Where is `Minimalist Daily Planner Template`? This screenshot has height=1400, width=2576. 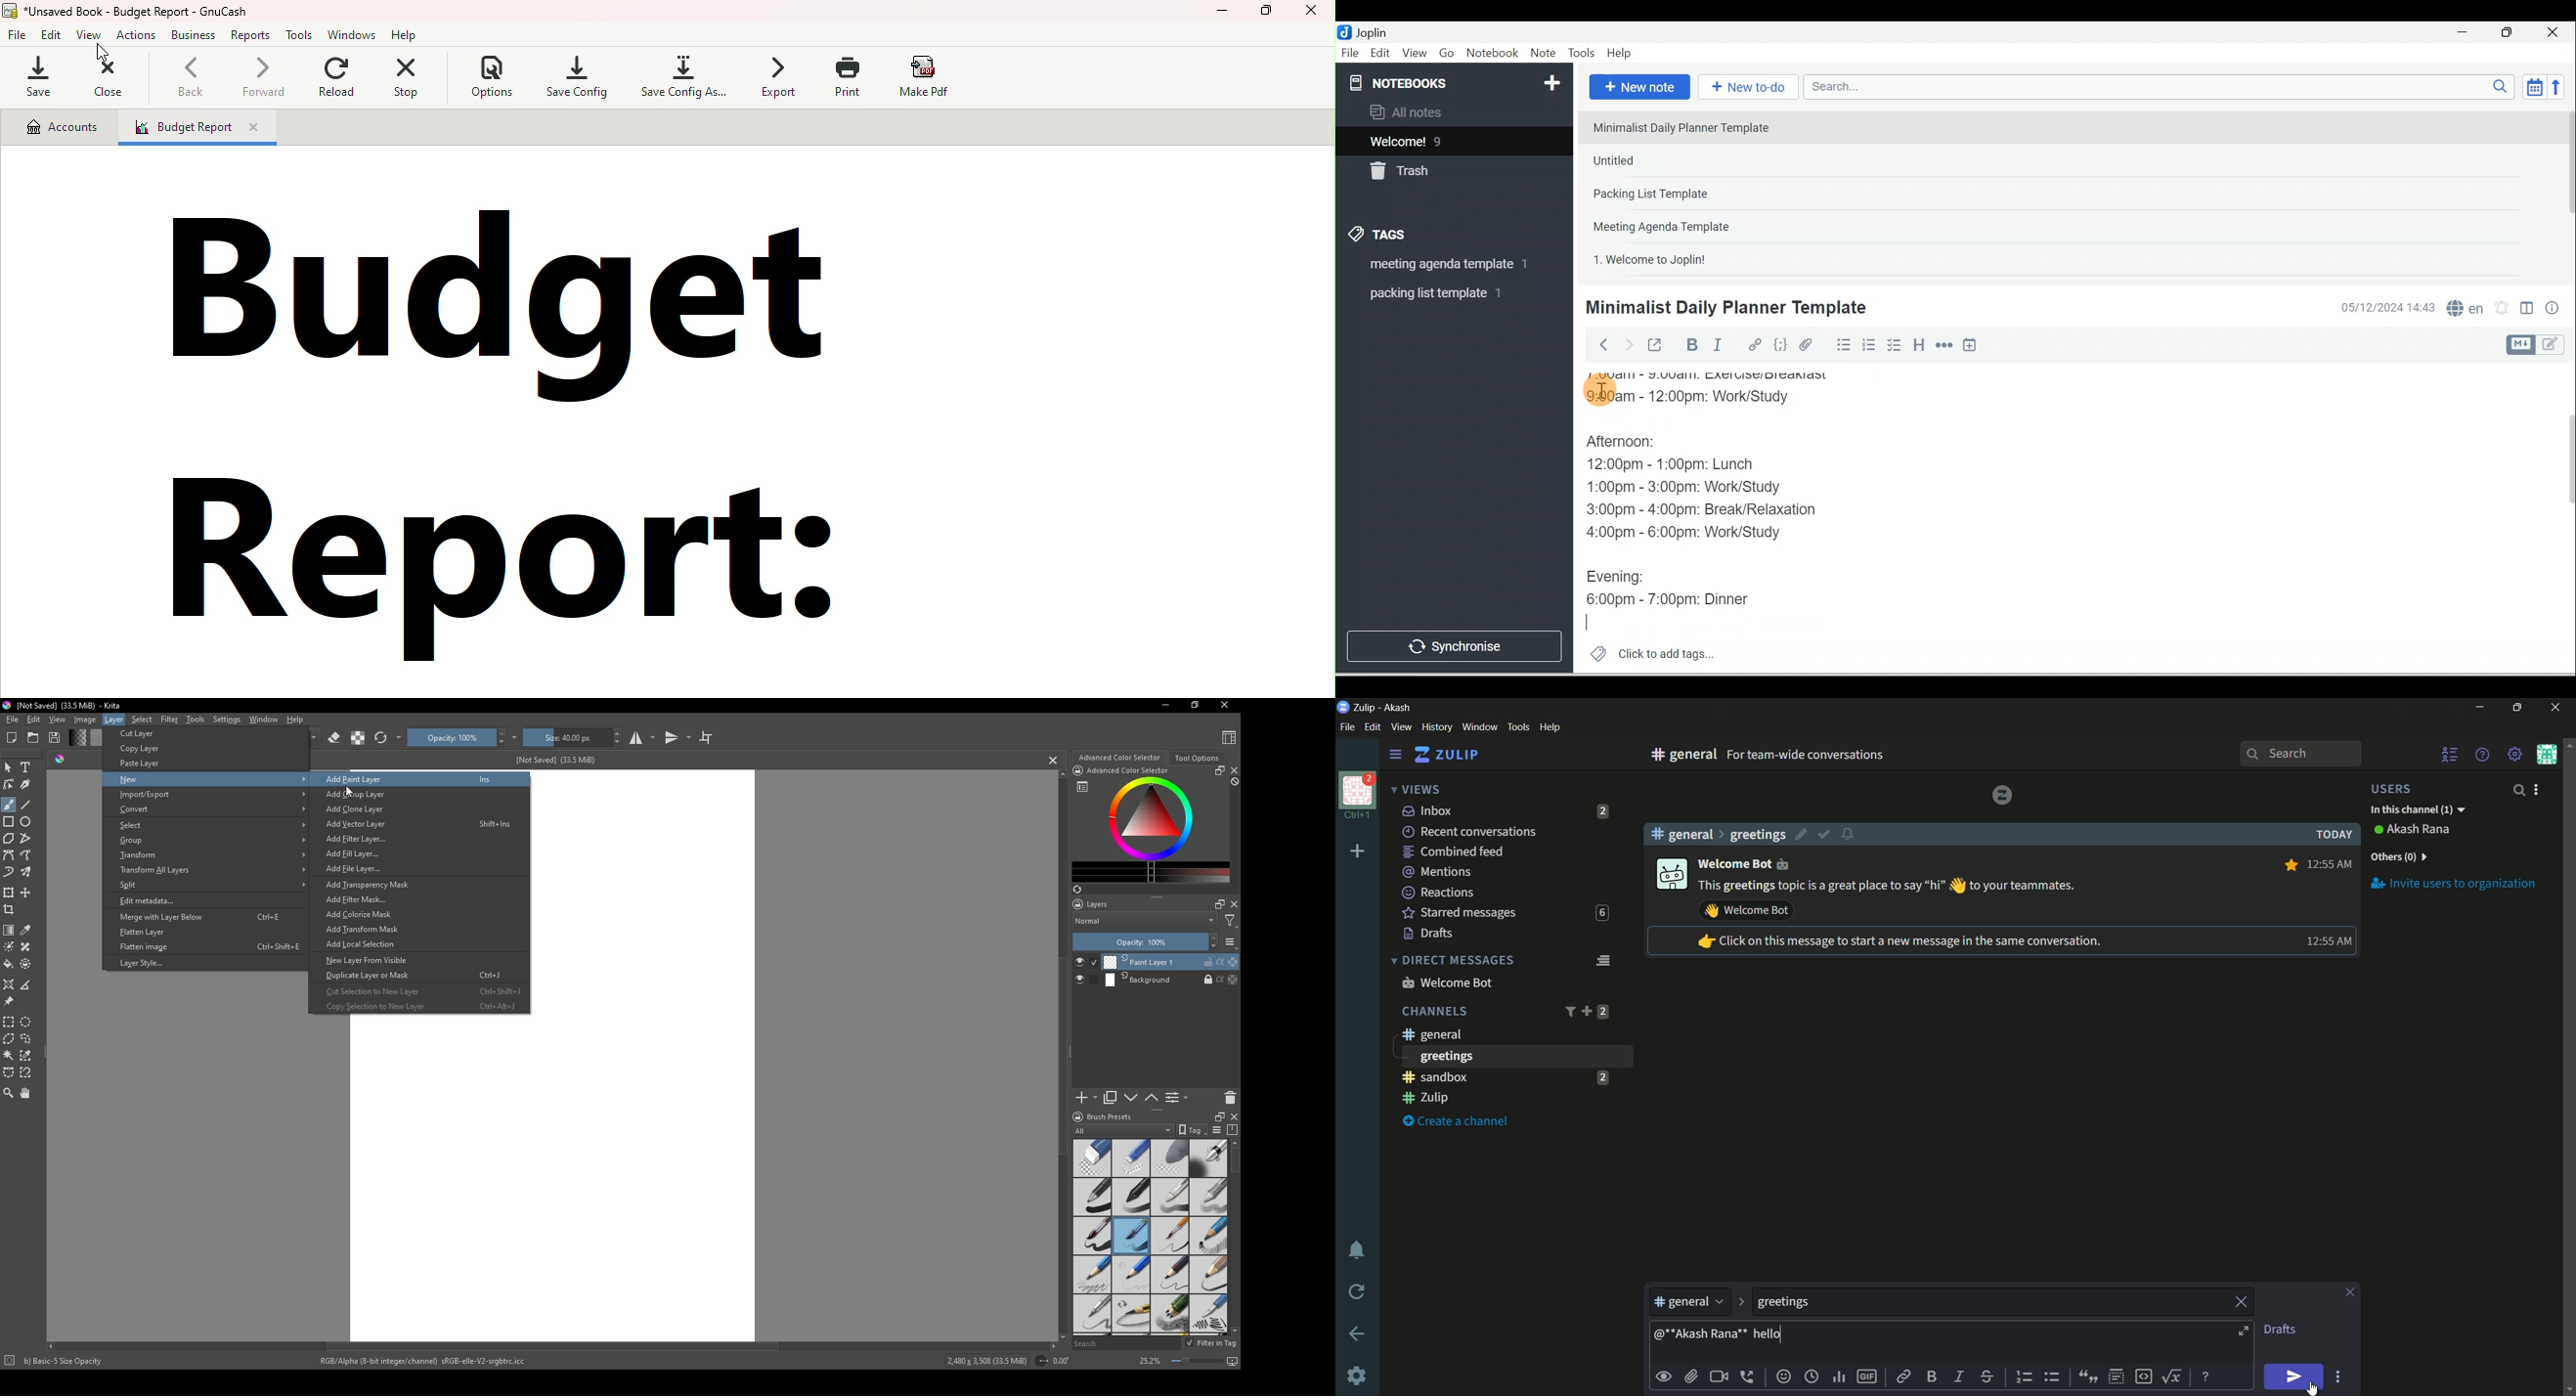 Minimalist Daily Planner Template is located at coordinates (1724, 308).